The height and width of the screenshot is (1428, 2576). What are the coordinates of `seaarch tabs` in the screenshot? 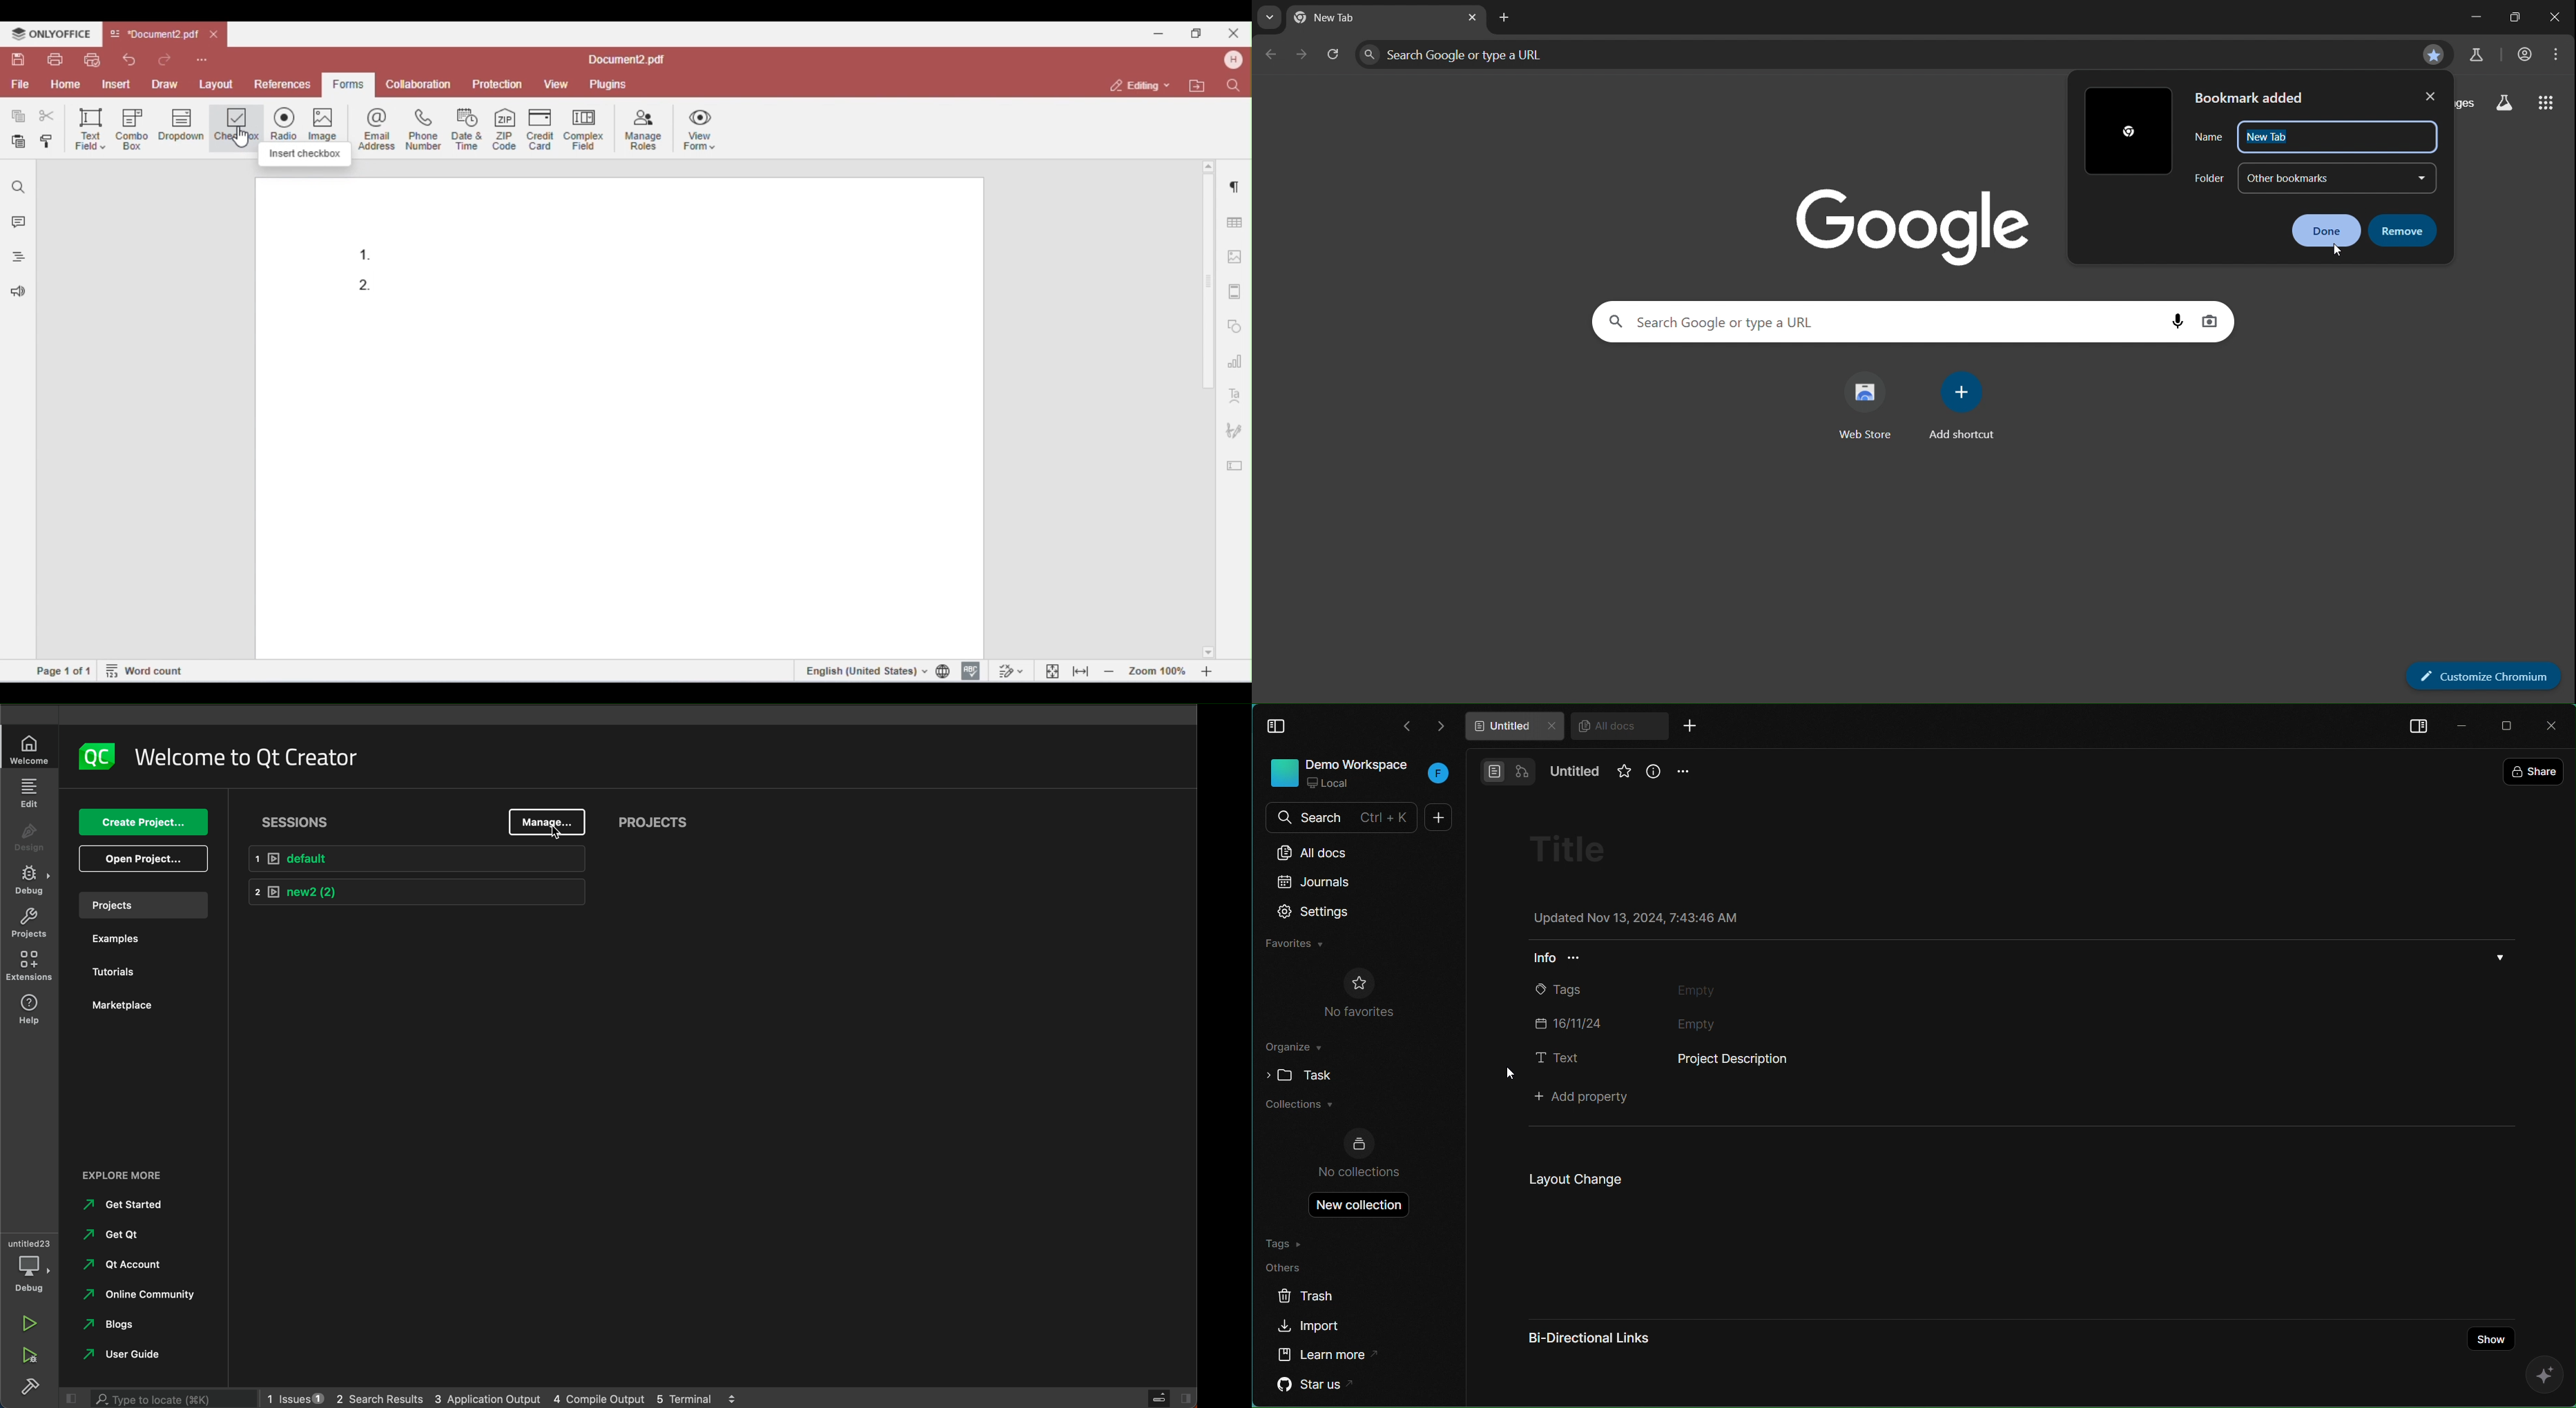 It's located at (1270, 19).